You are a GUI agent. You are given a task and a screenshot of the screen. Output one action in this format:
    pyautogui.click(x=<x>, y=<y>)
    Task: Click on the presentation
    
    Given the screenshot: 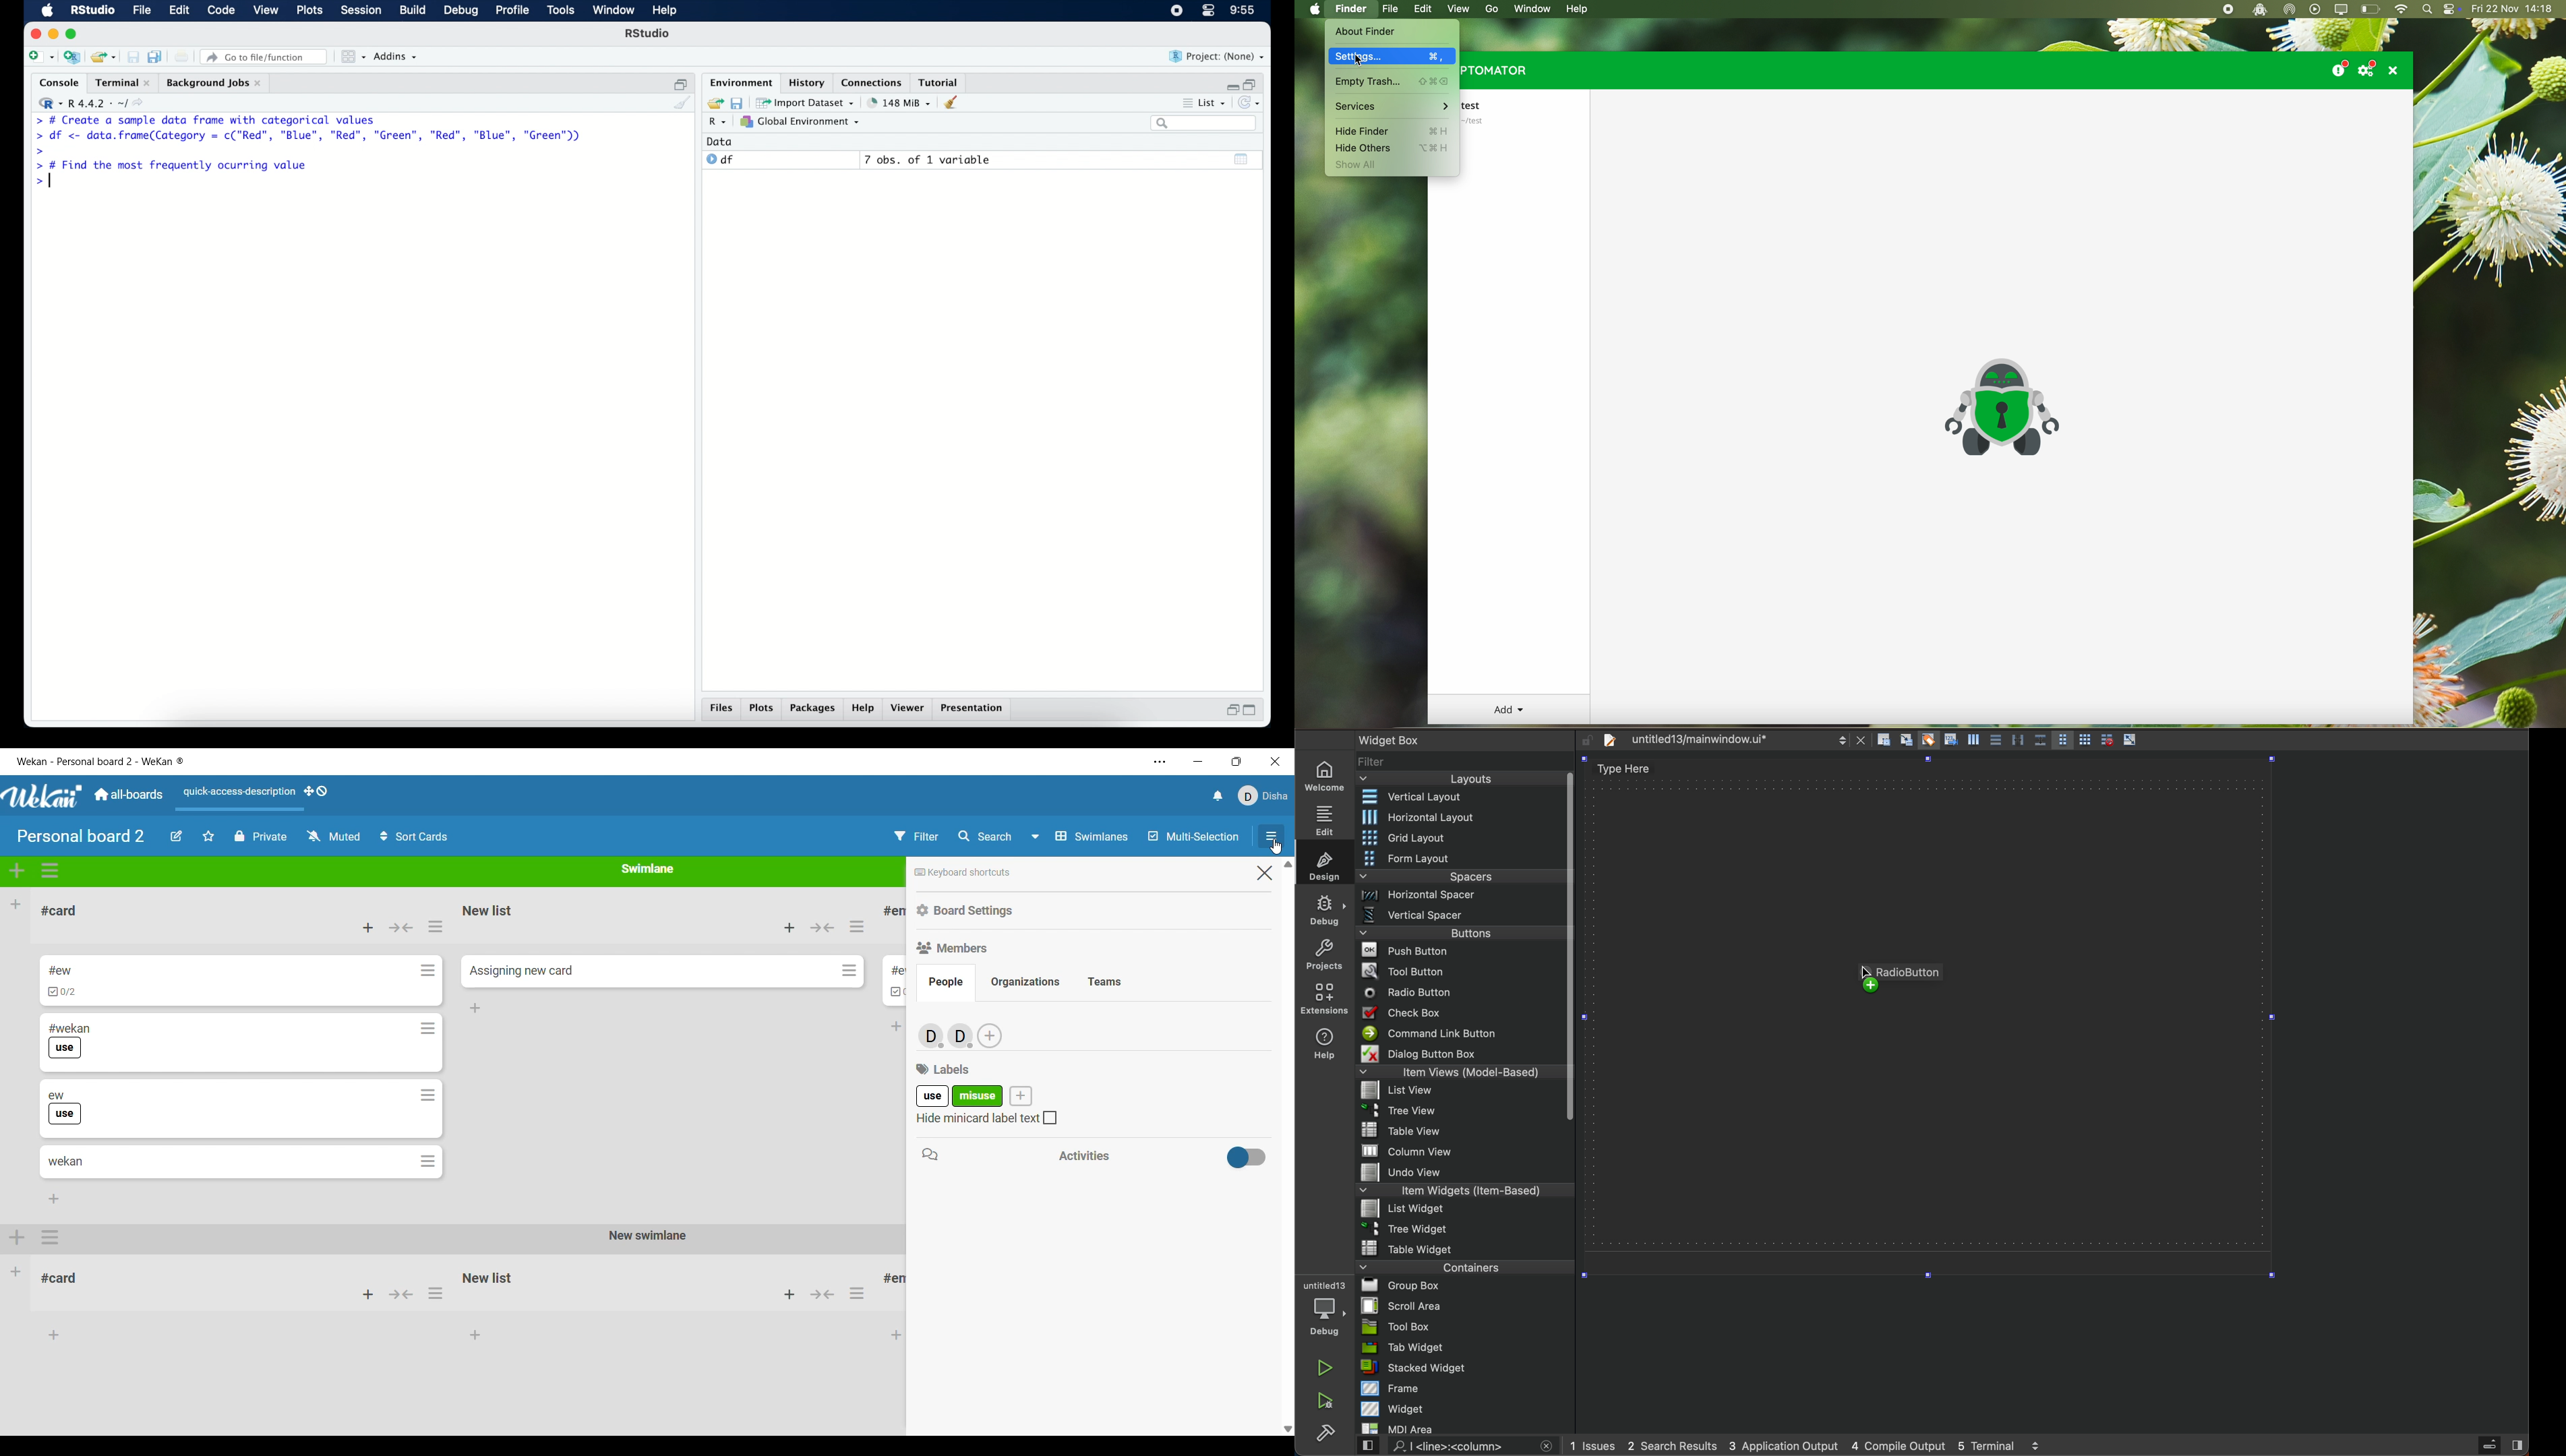 What is the action you would take?
    pyautogui.click(x=975, y=709)
    